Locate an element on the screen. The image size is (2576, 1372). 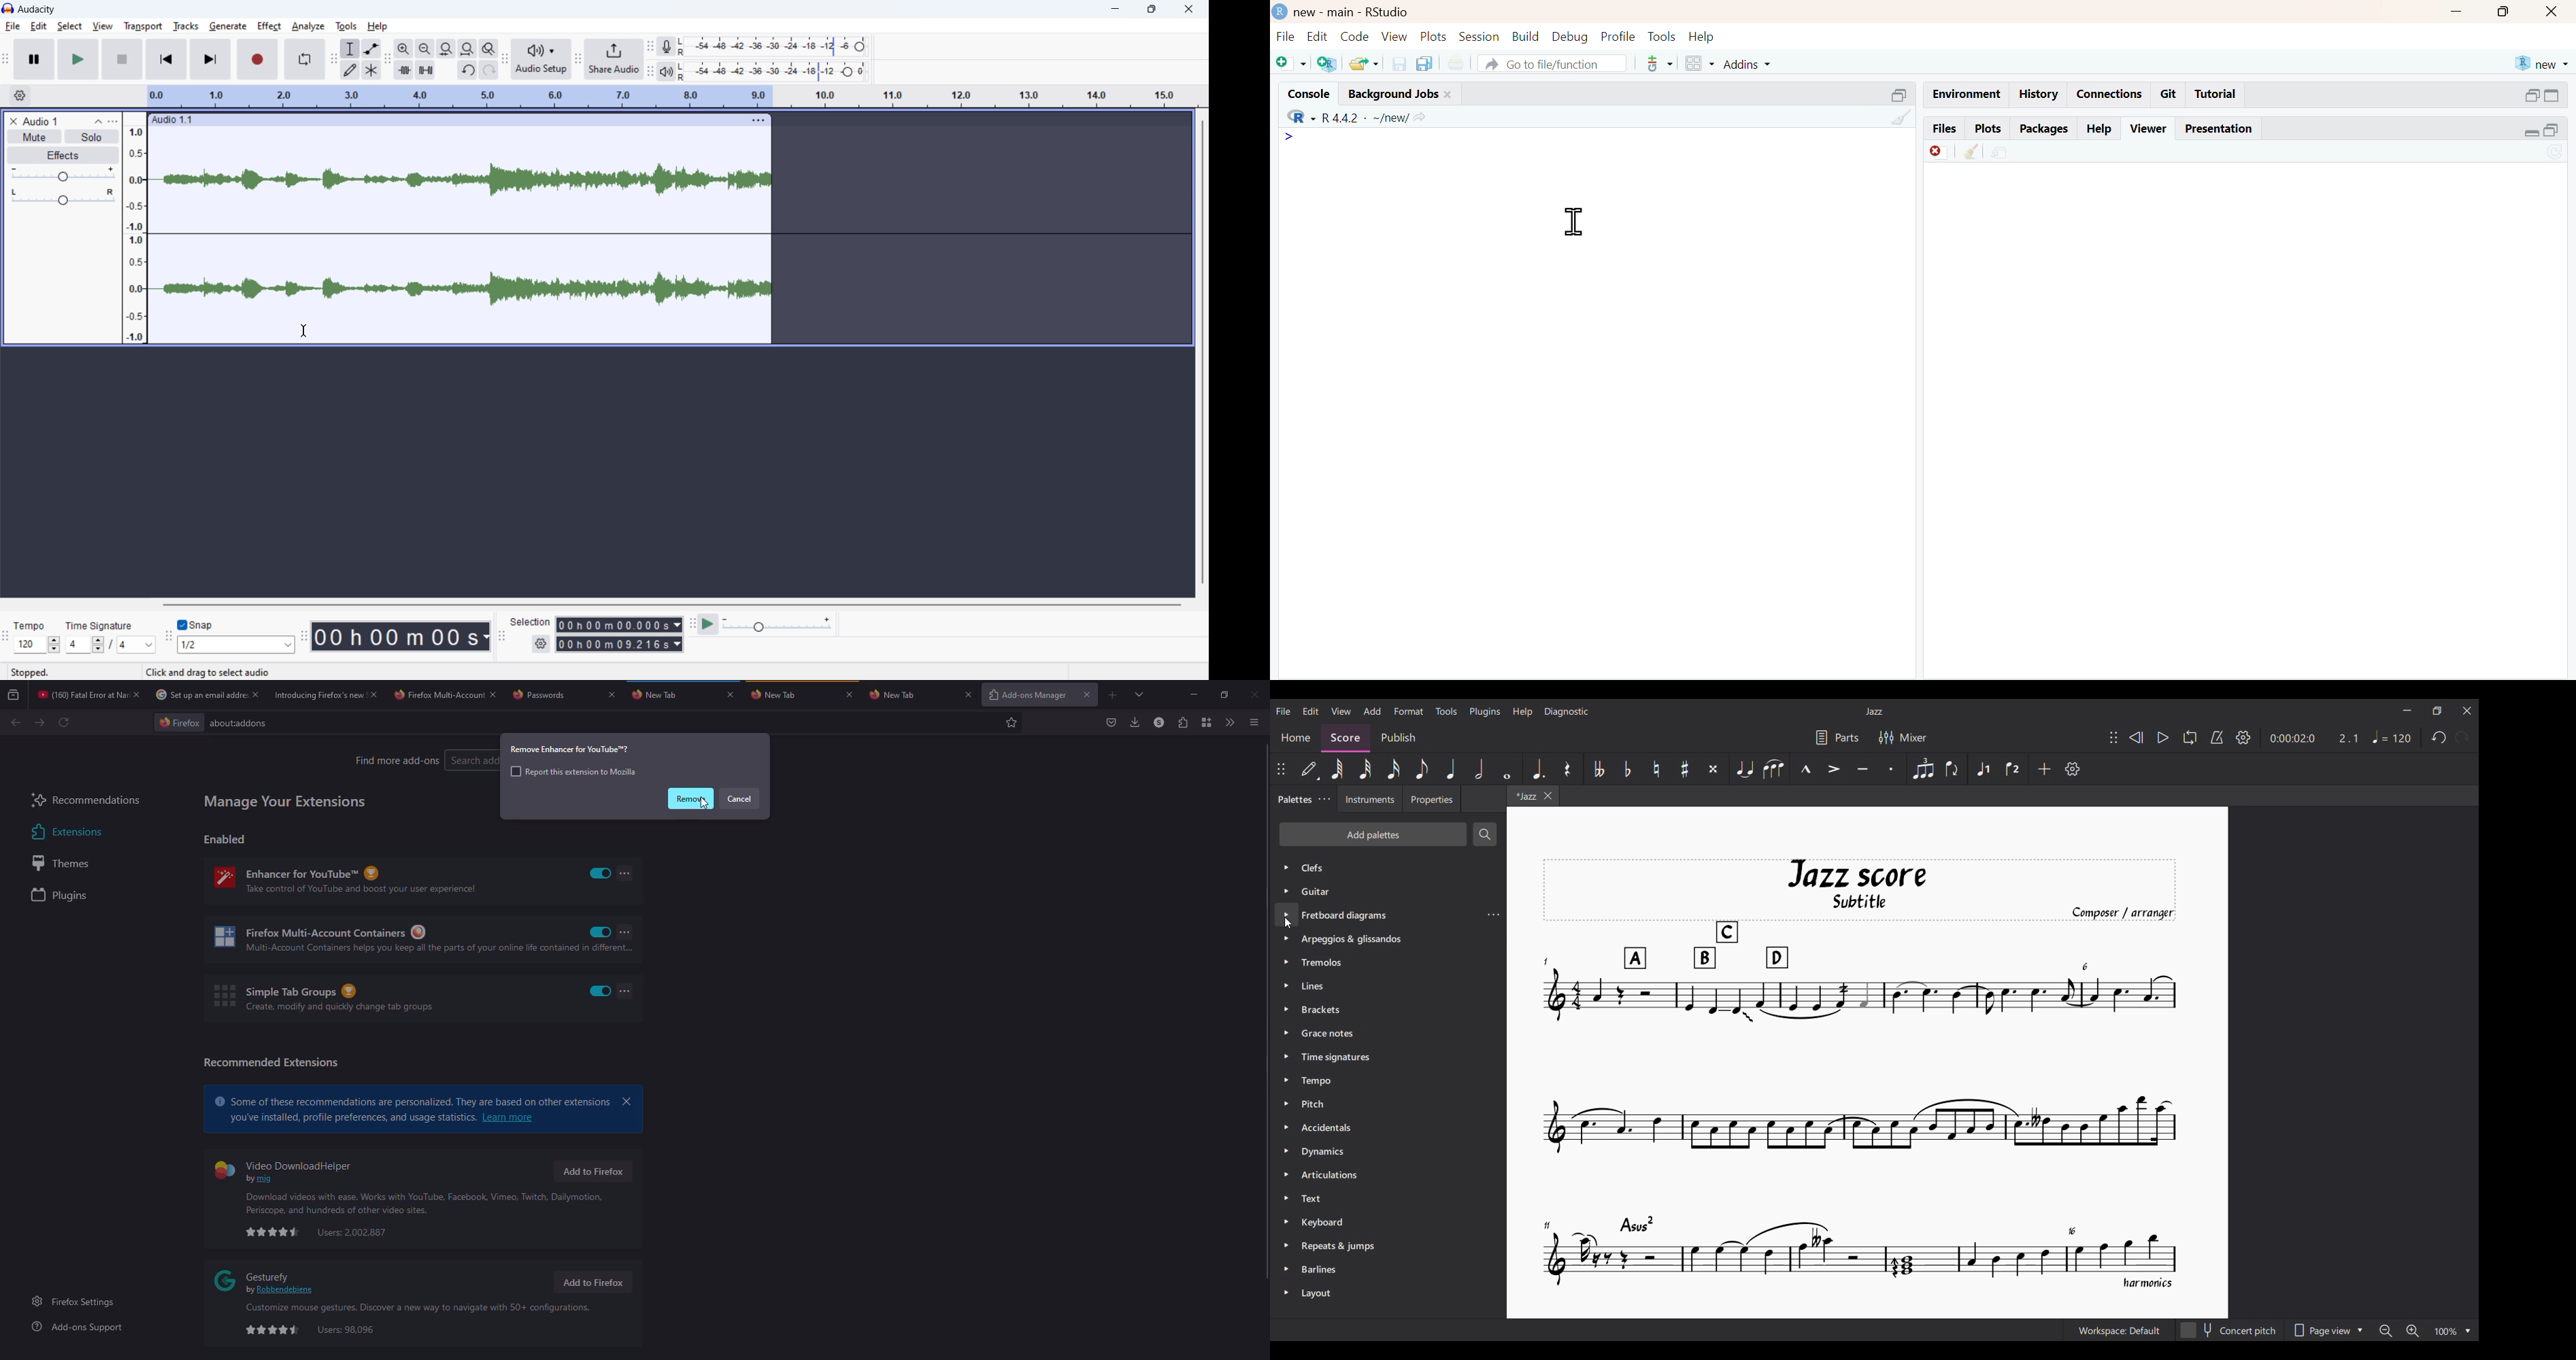
enable loop is located at coordinates (304, 59).